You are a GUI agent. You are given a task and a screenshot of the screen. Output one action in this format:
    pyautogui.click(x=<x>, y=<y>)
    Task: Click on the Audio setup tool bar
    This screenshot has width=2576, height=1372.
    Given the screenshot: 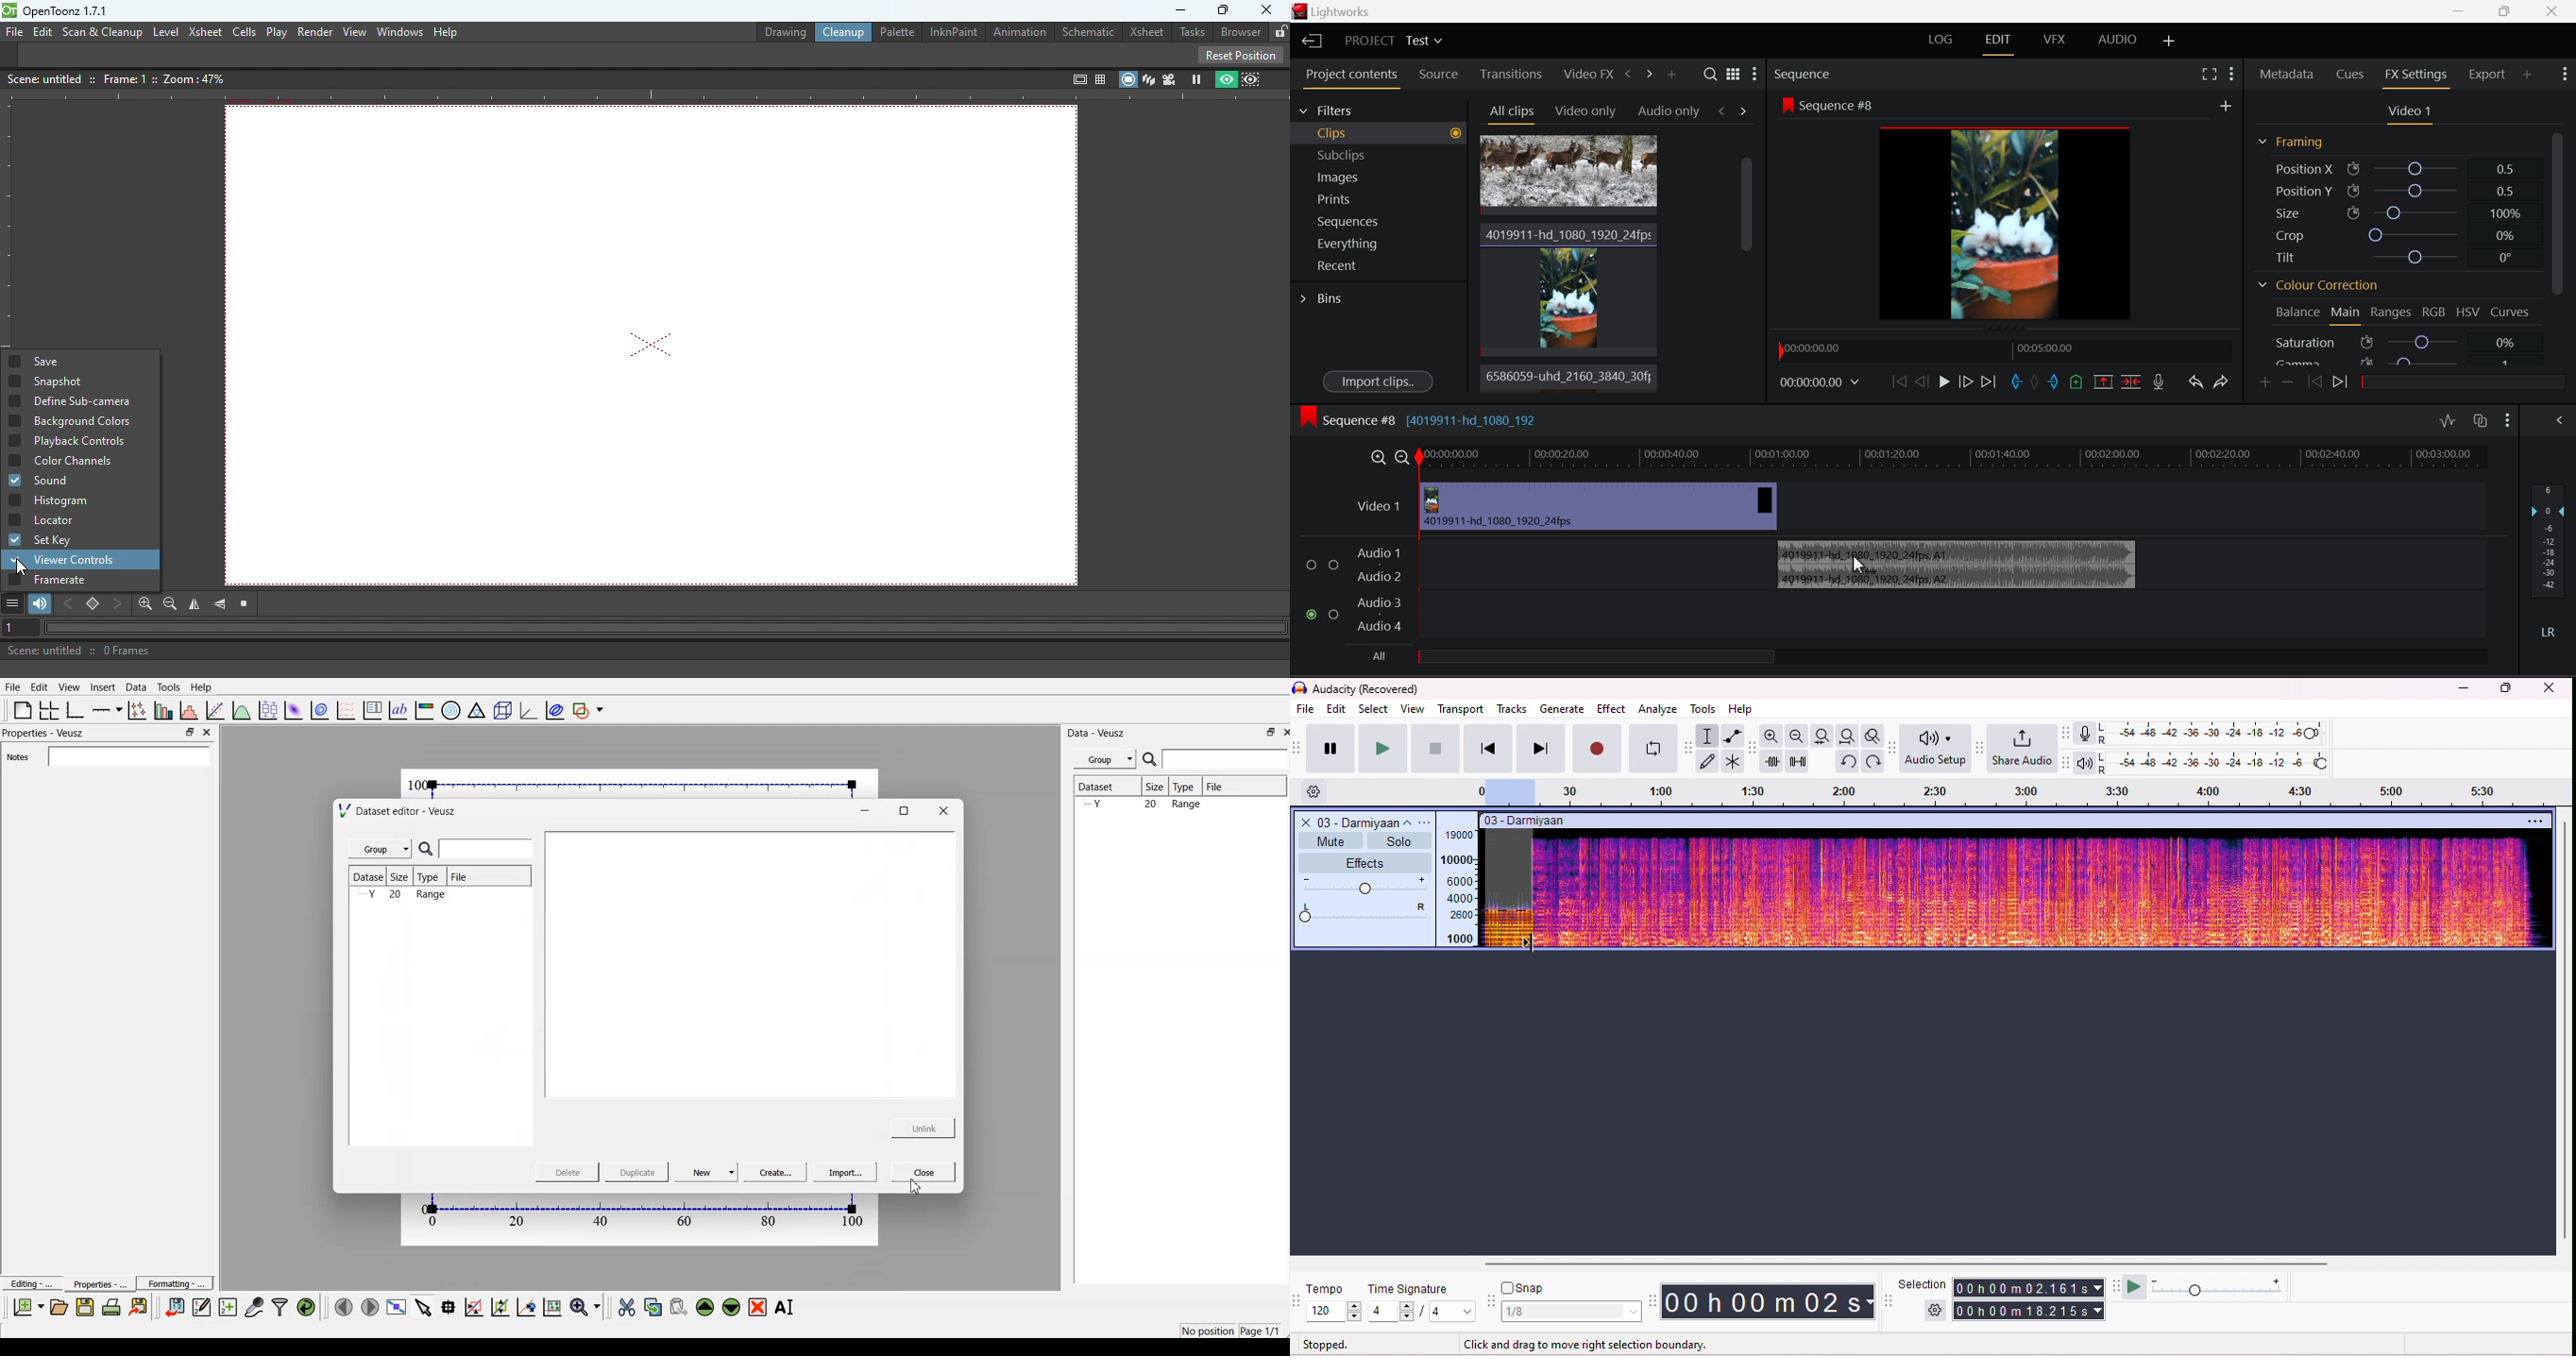 What is the action you would take?
    pyautogui.click(x=1894, y=748)
    